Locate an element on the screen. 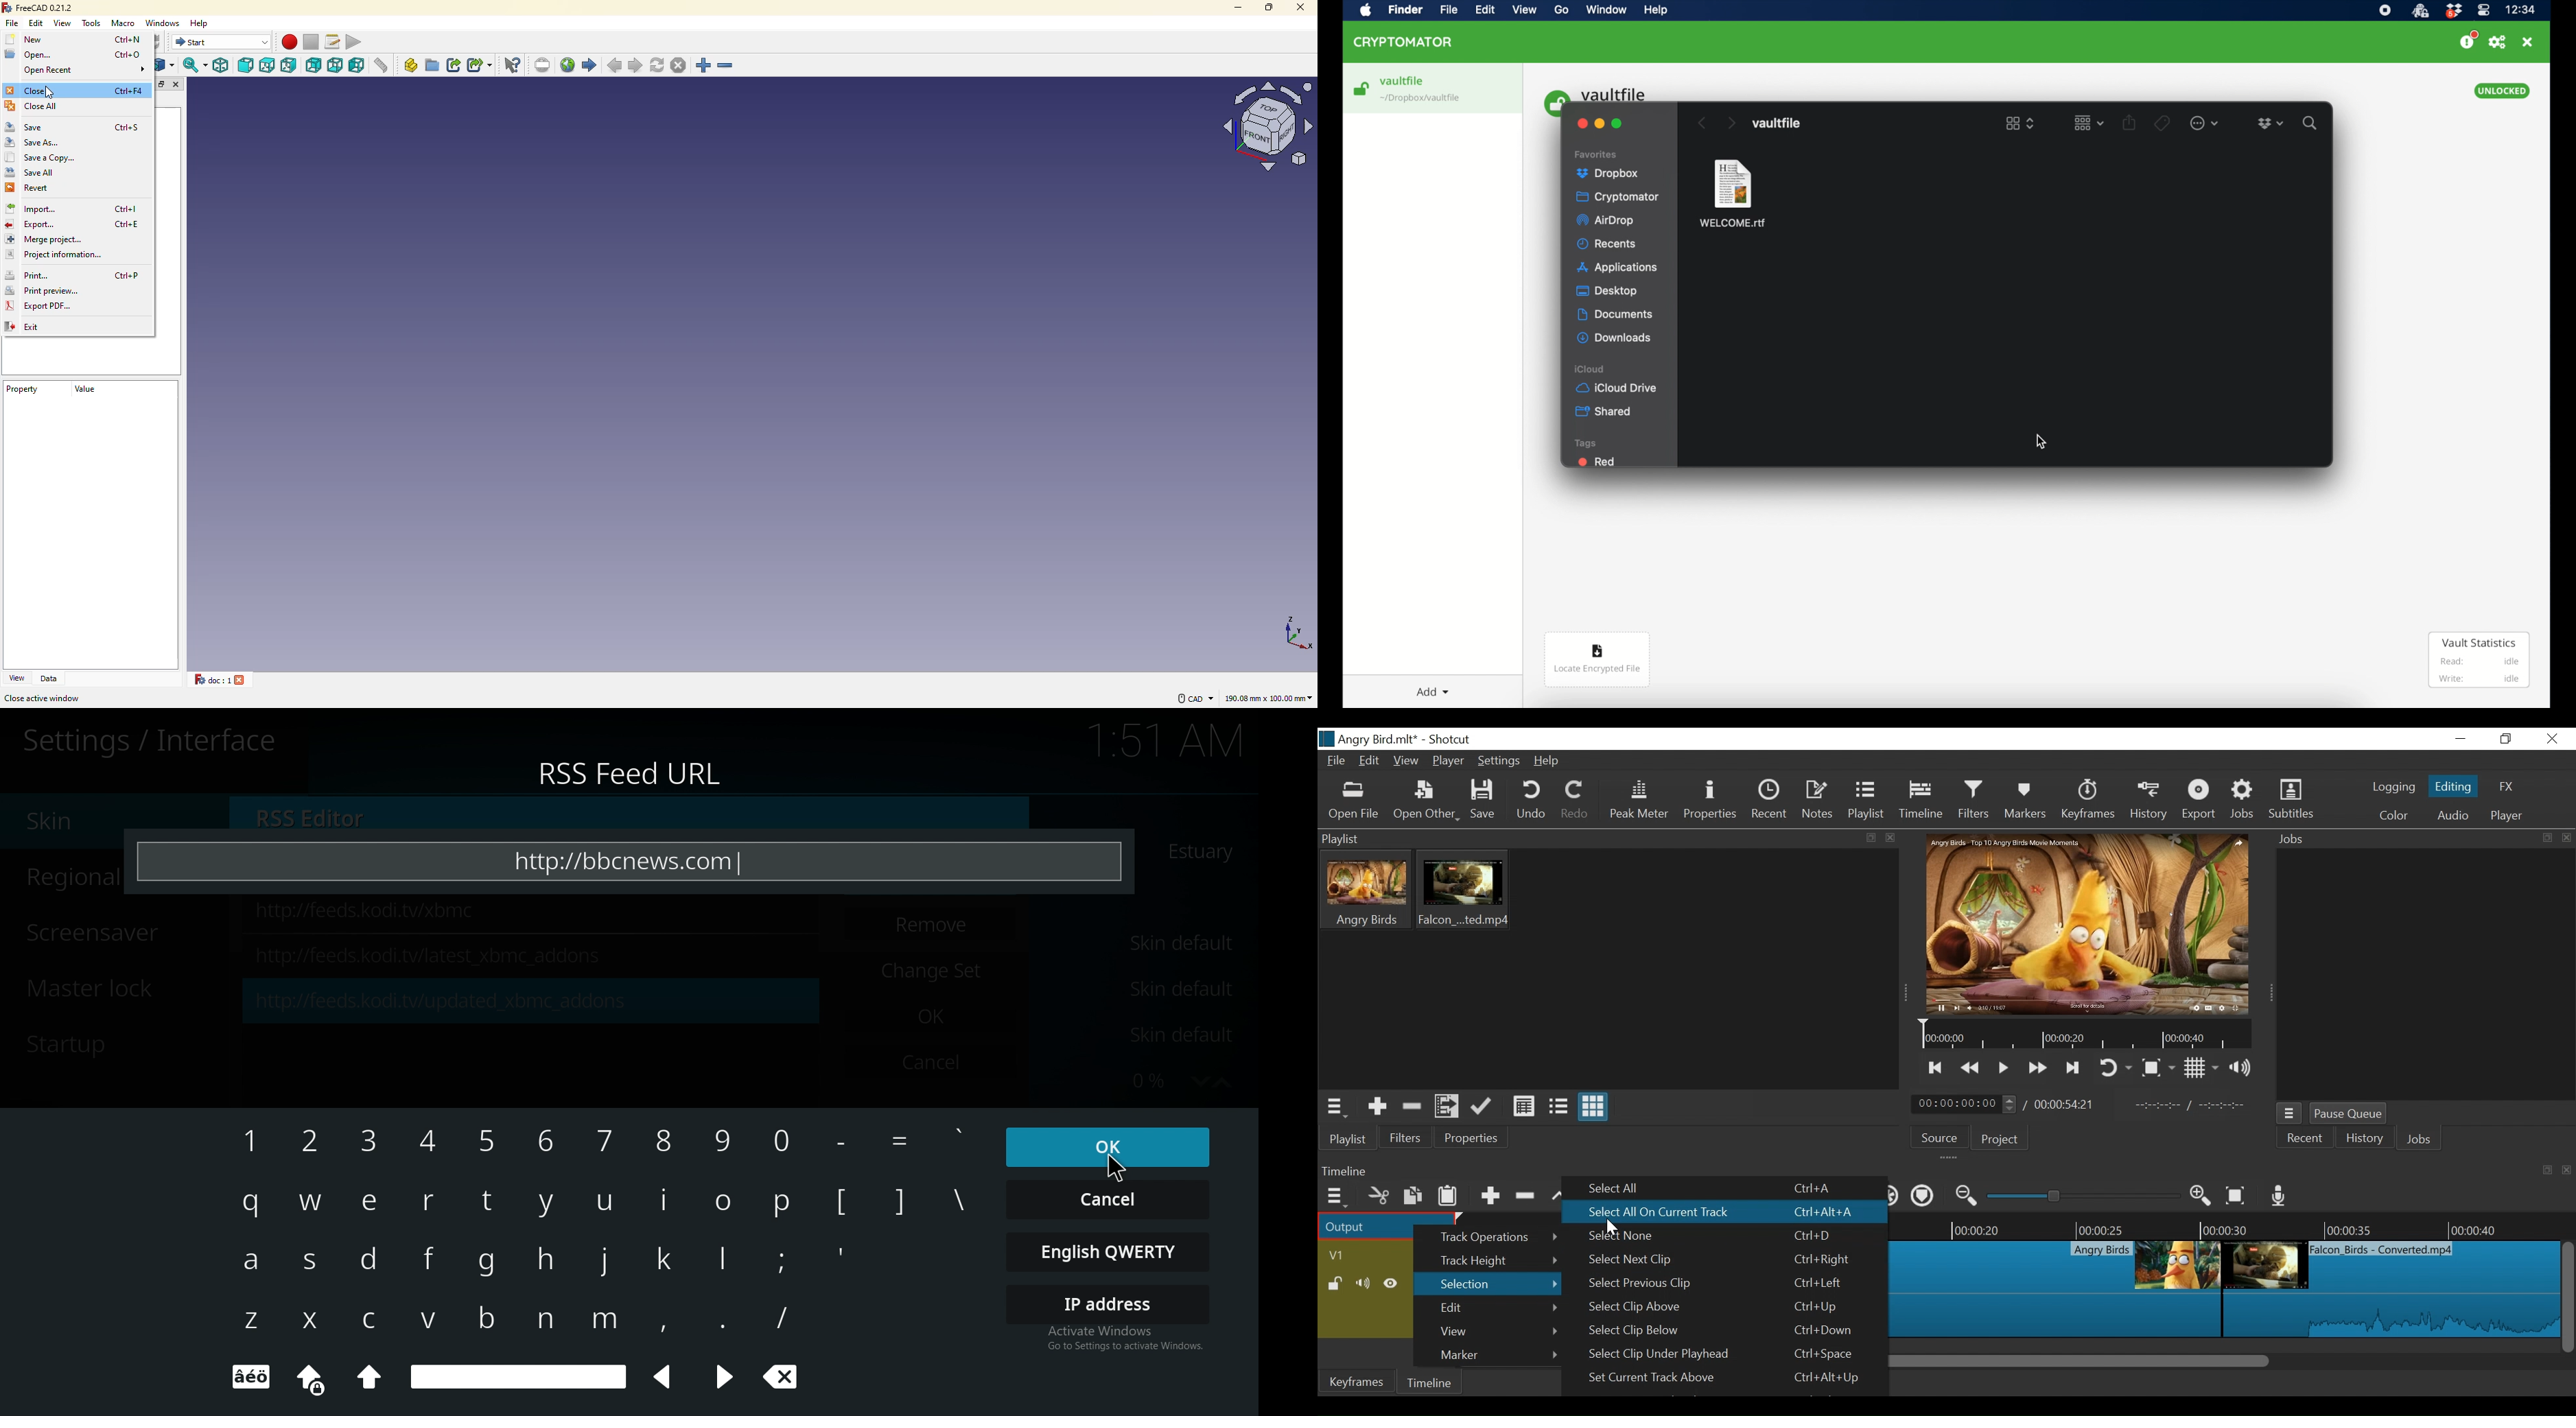  minimize is located at coordinates (2461, 739).